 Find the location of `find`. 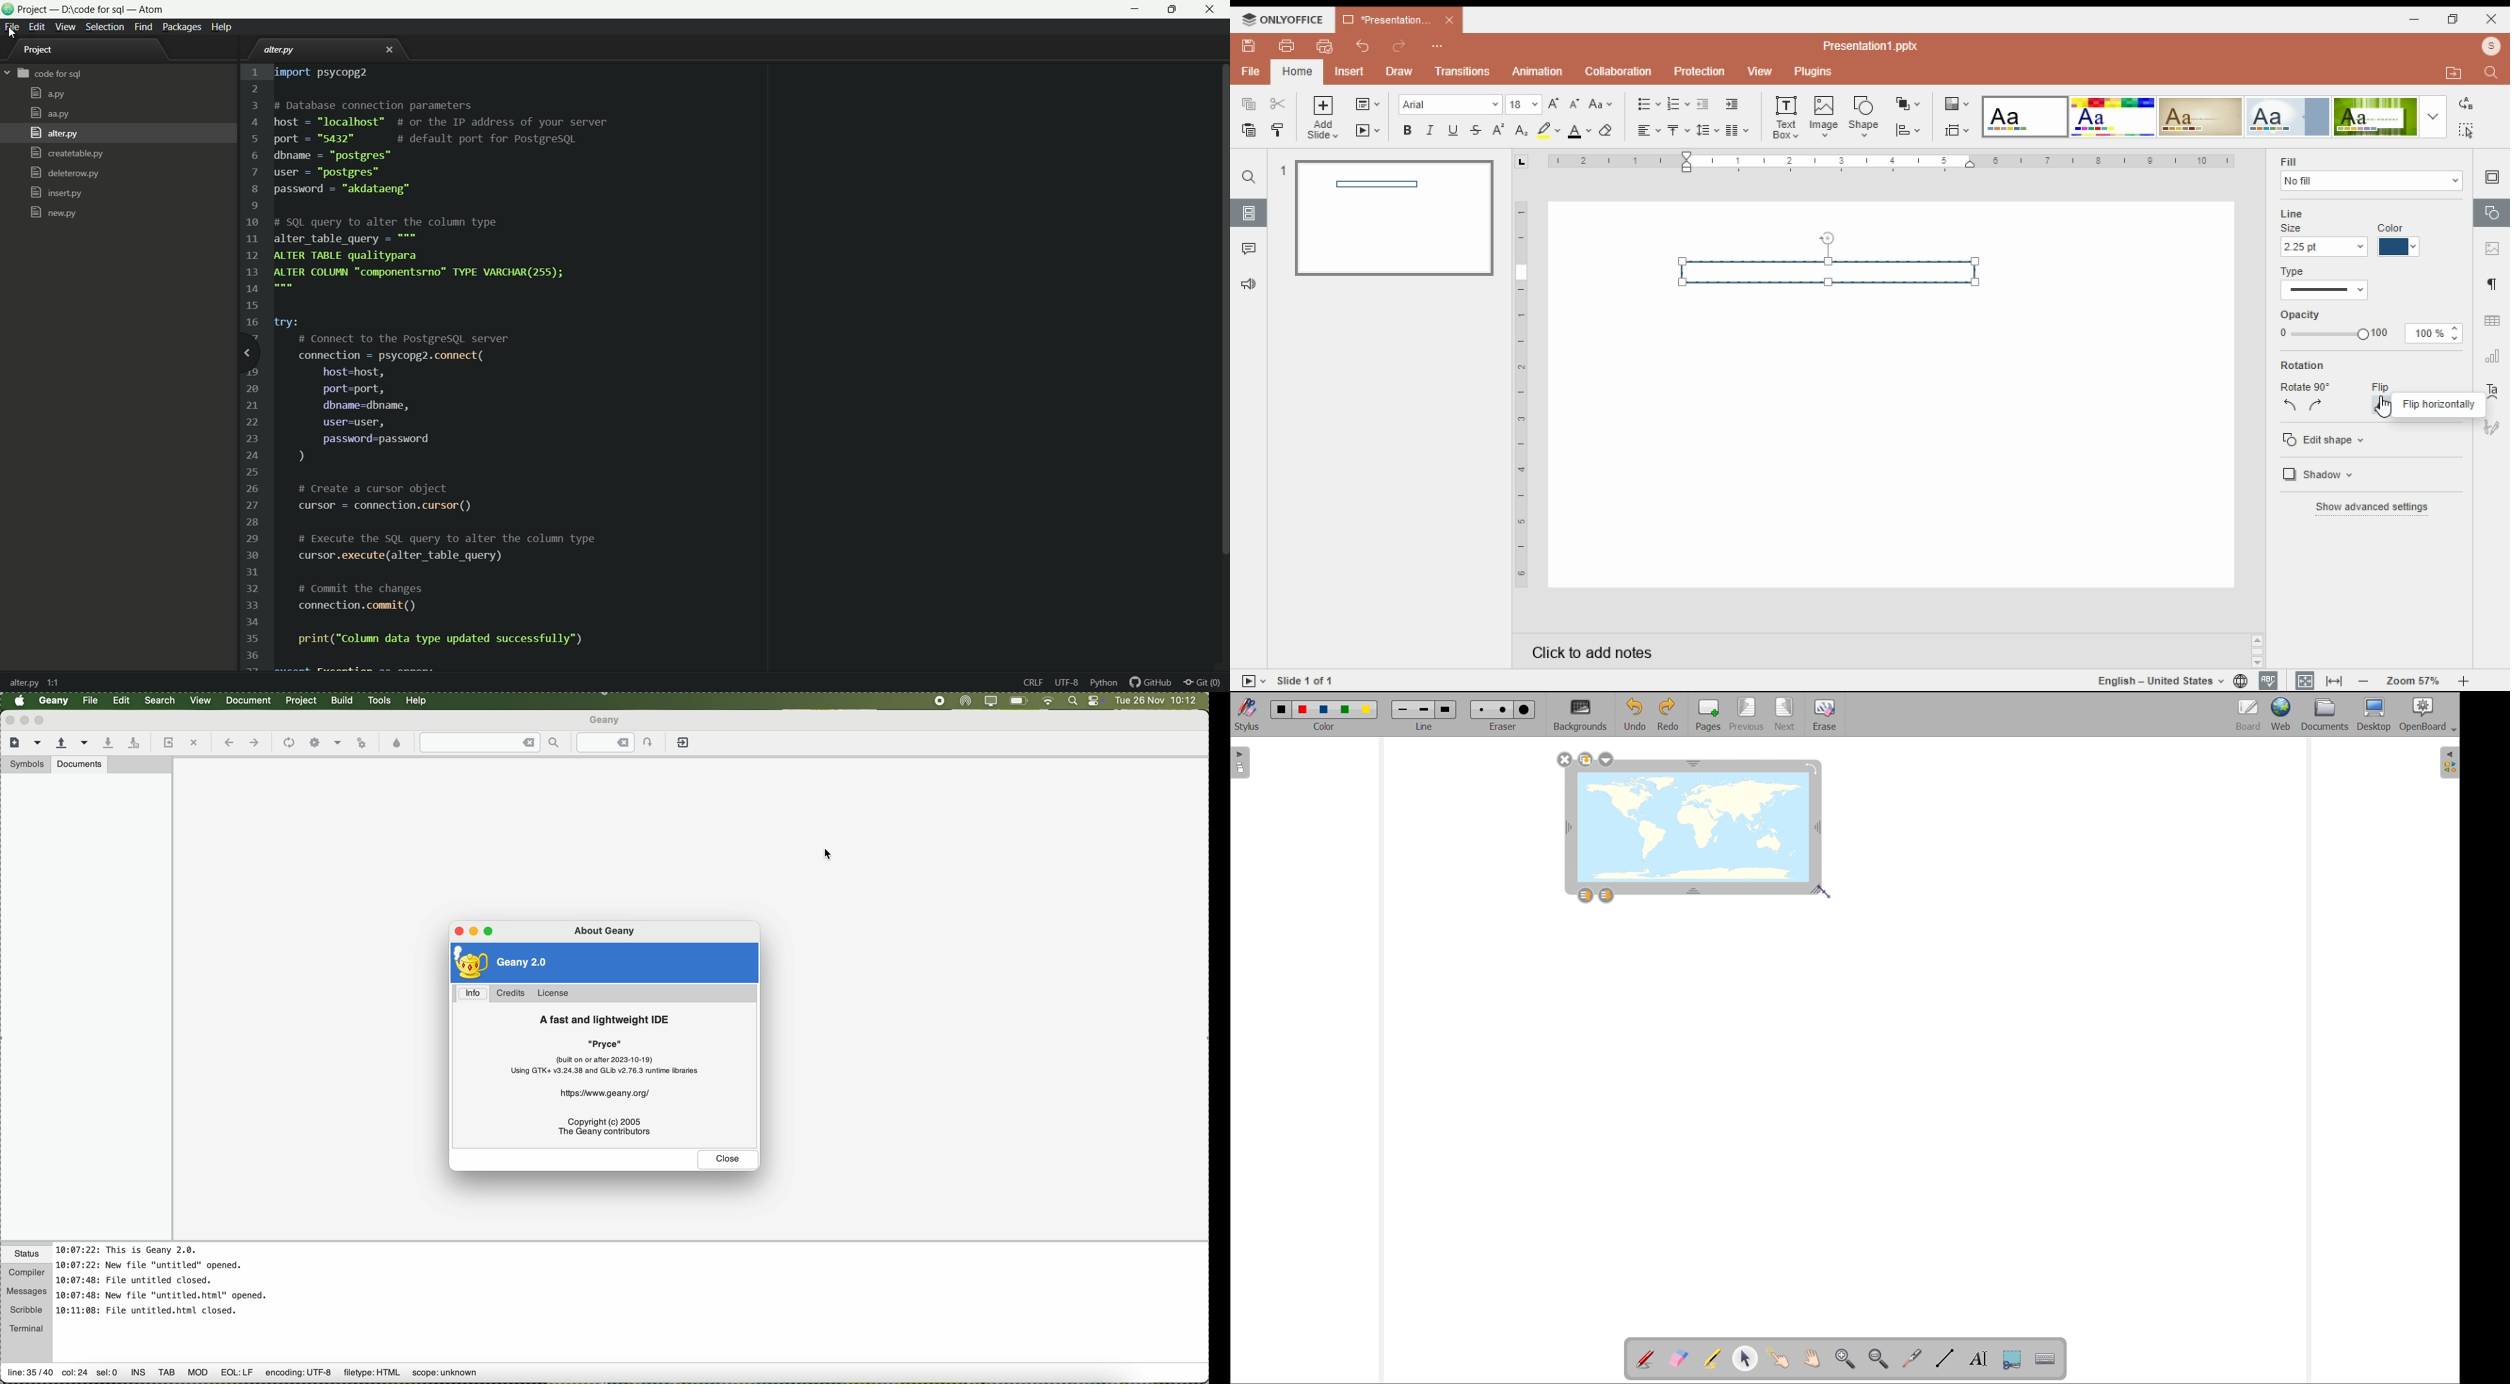

find is located at coordinates (2490, 74).